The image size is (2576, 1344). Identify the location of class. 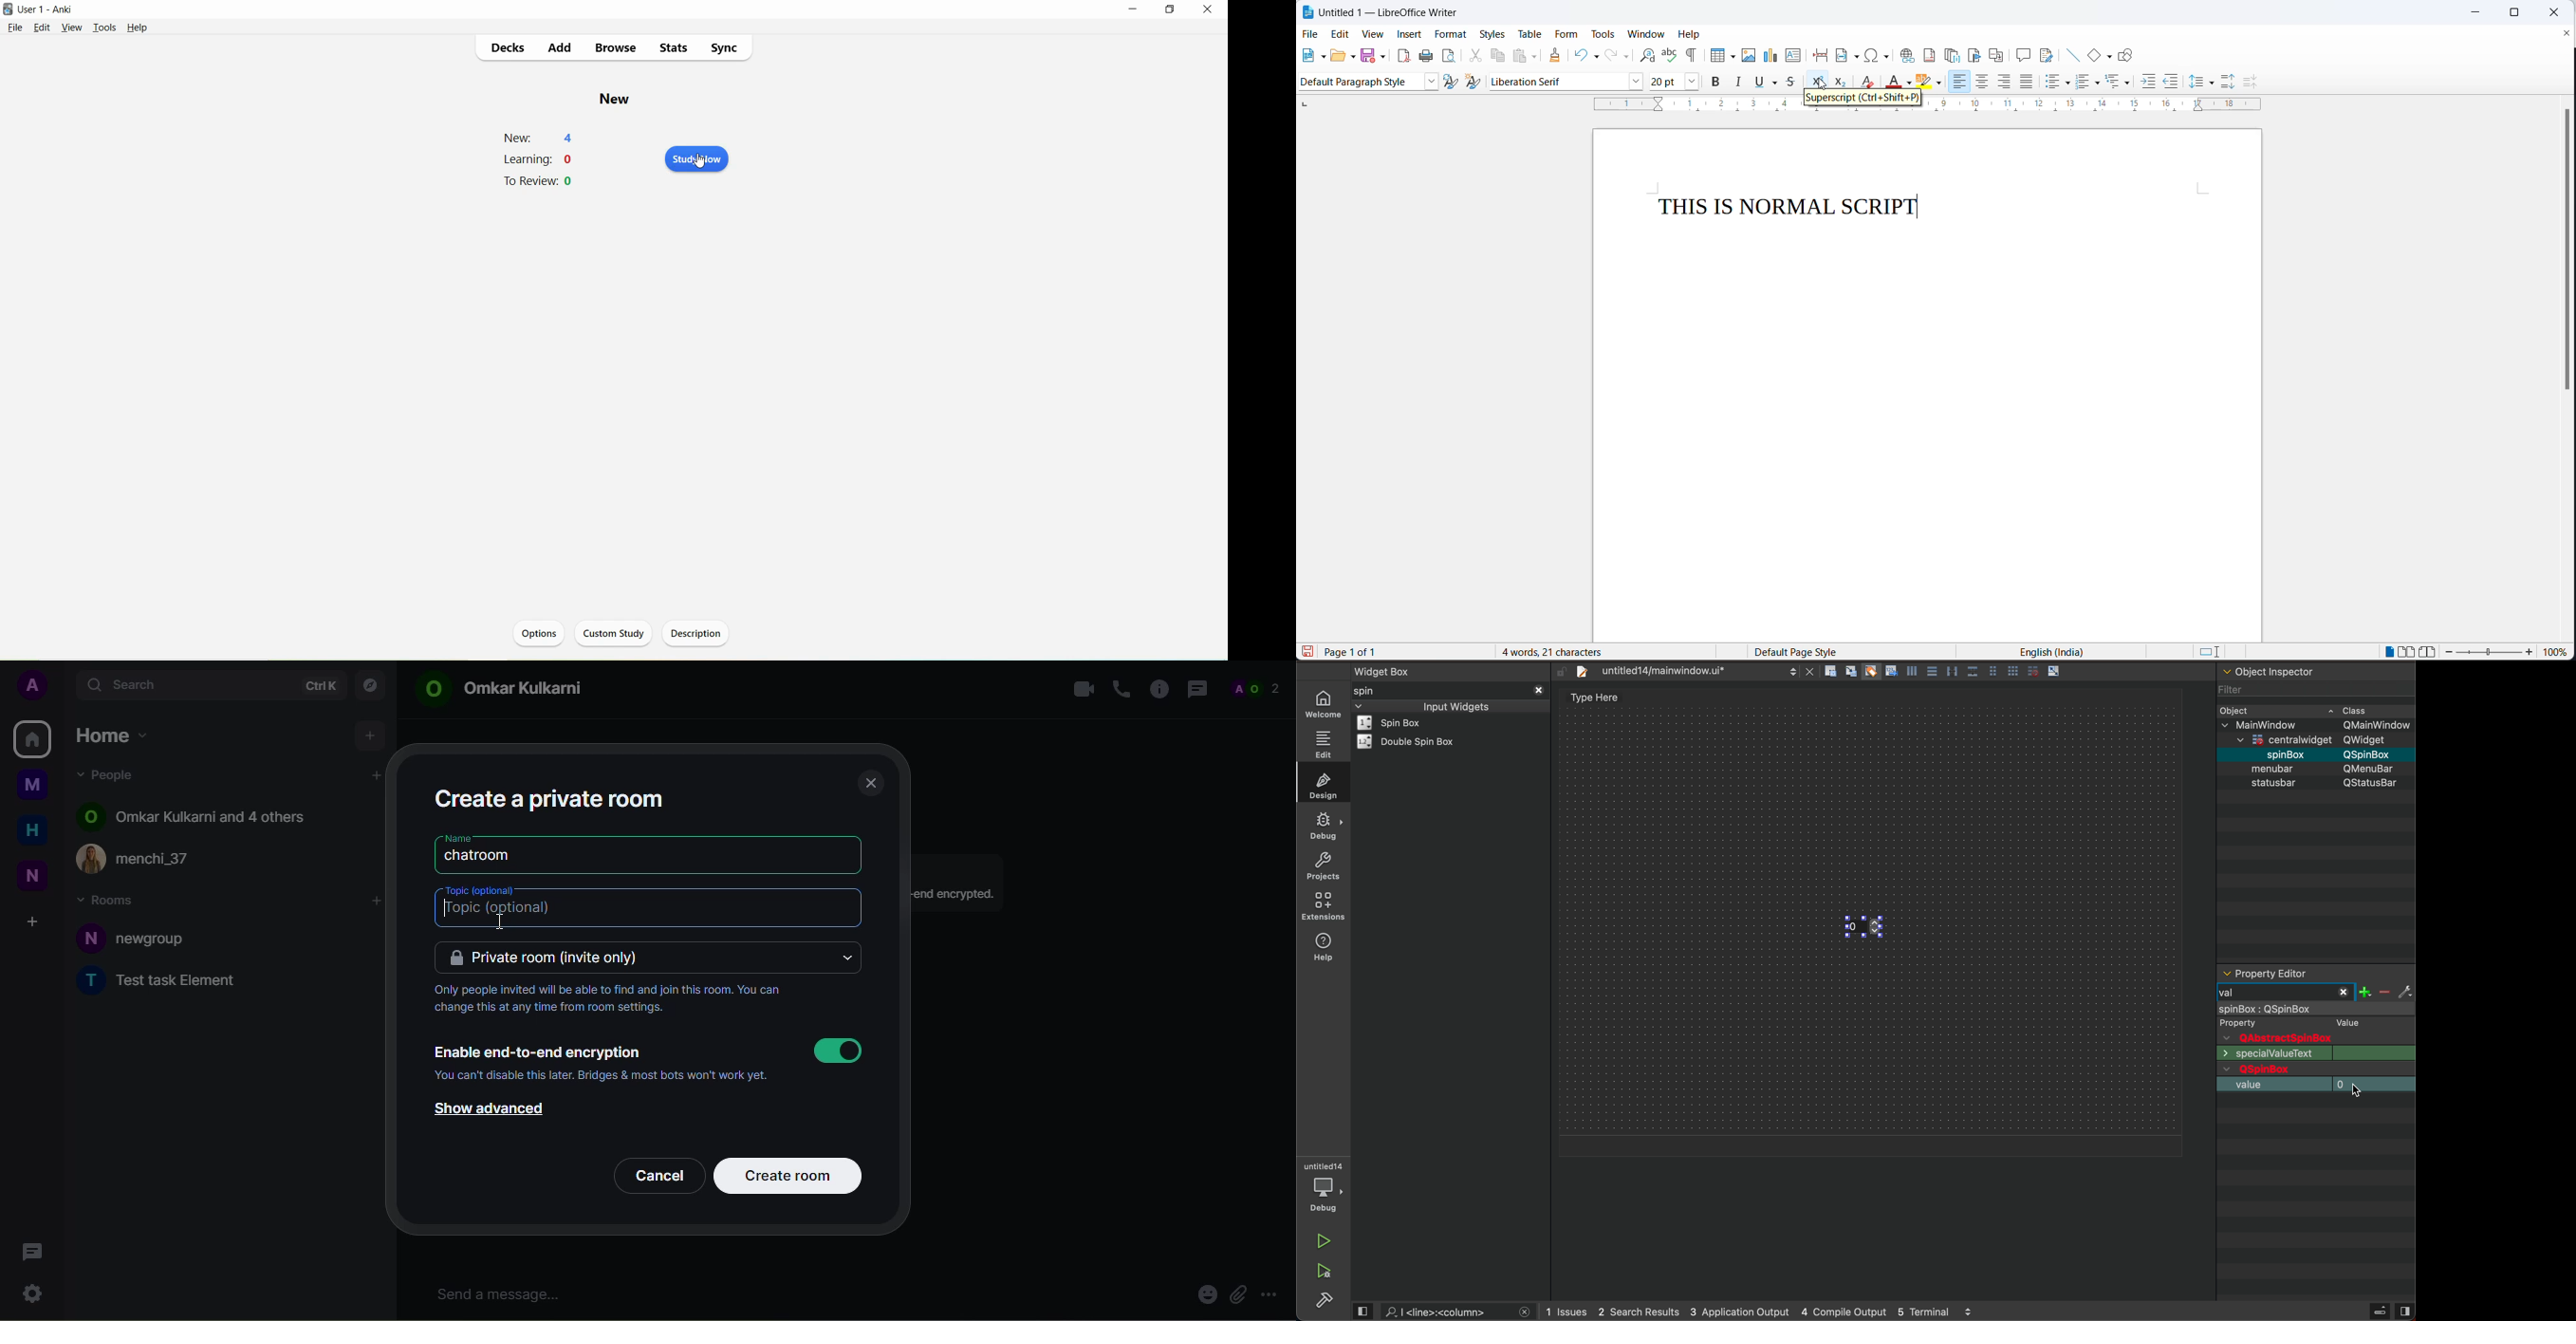
(2357, 709).